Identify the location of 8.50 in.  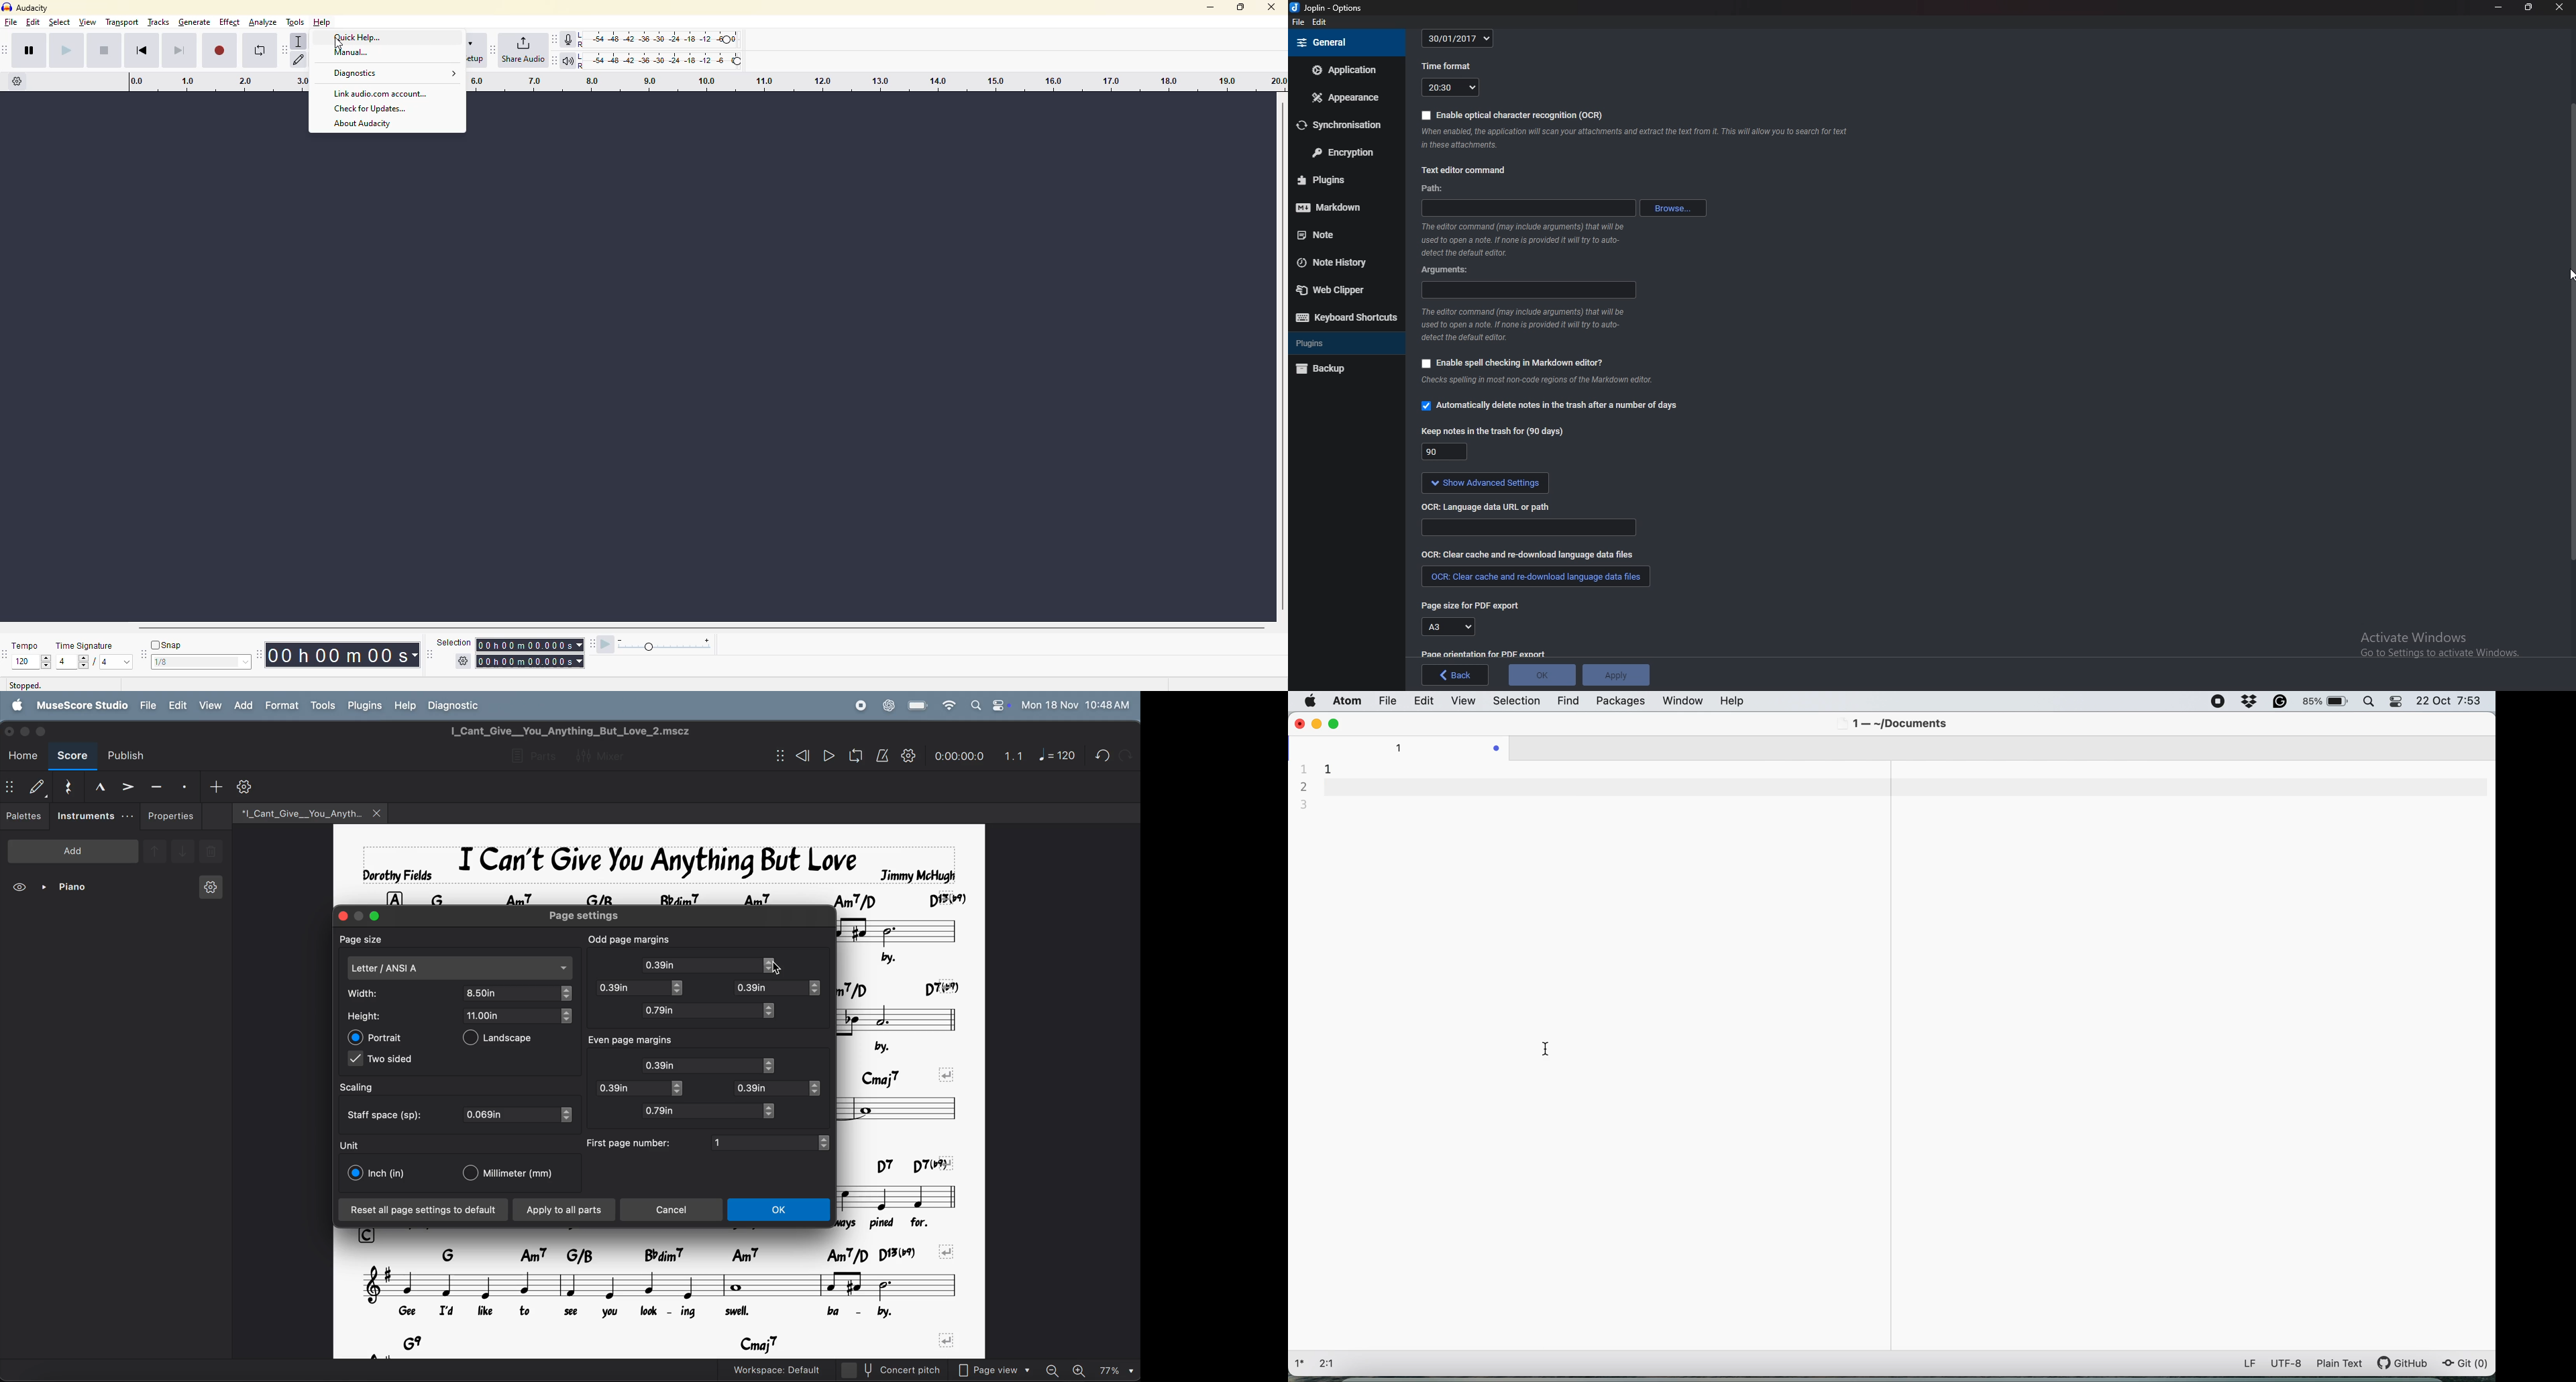
(512, 993).